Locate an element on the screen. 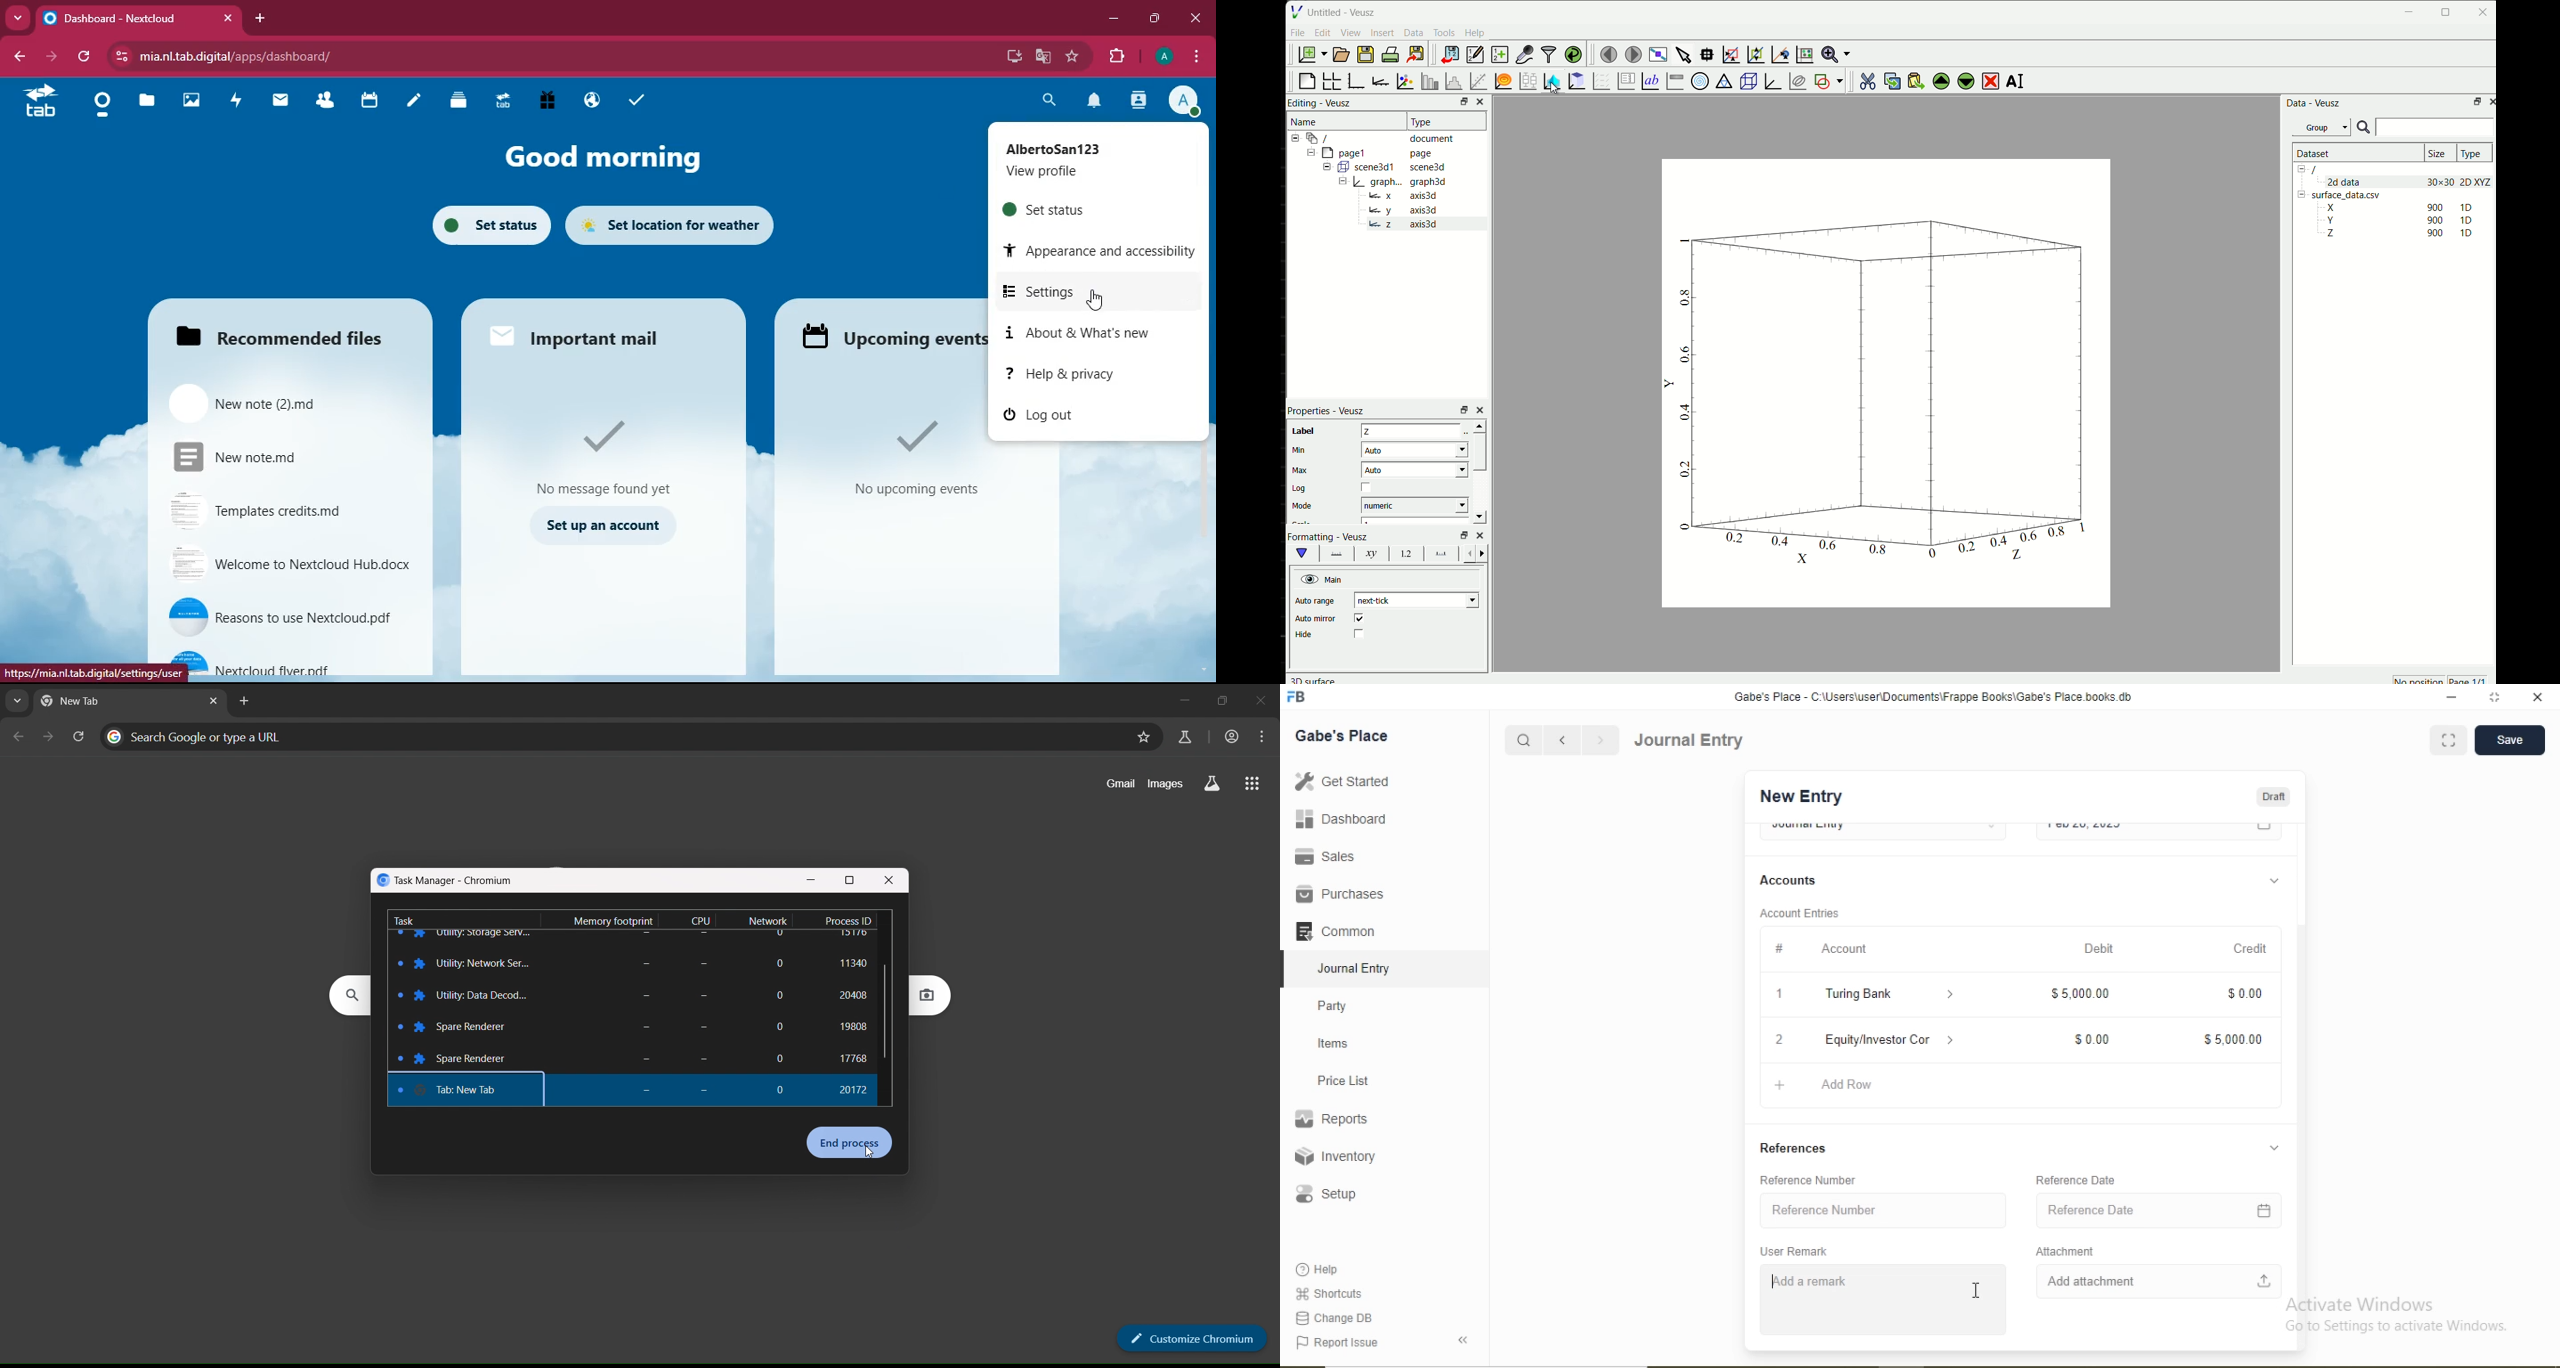 This screenshot has width=2576, height=1372. Change DB is located at coordinates (1332, 1319).